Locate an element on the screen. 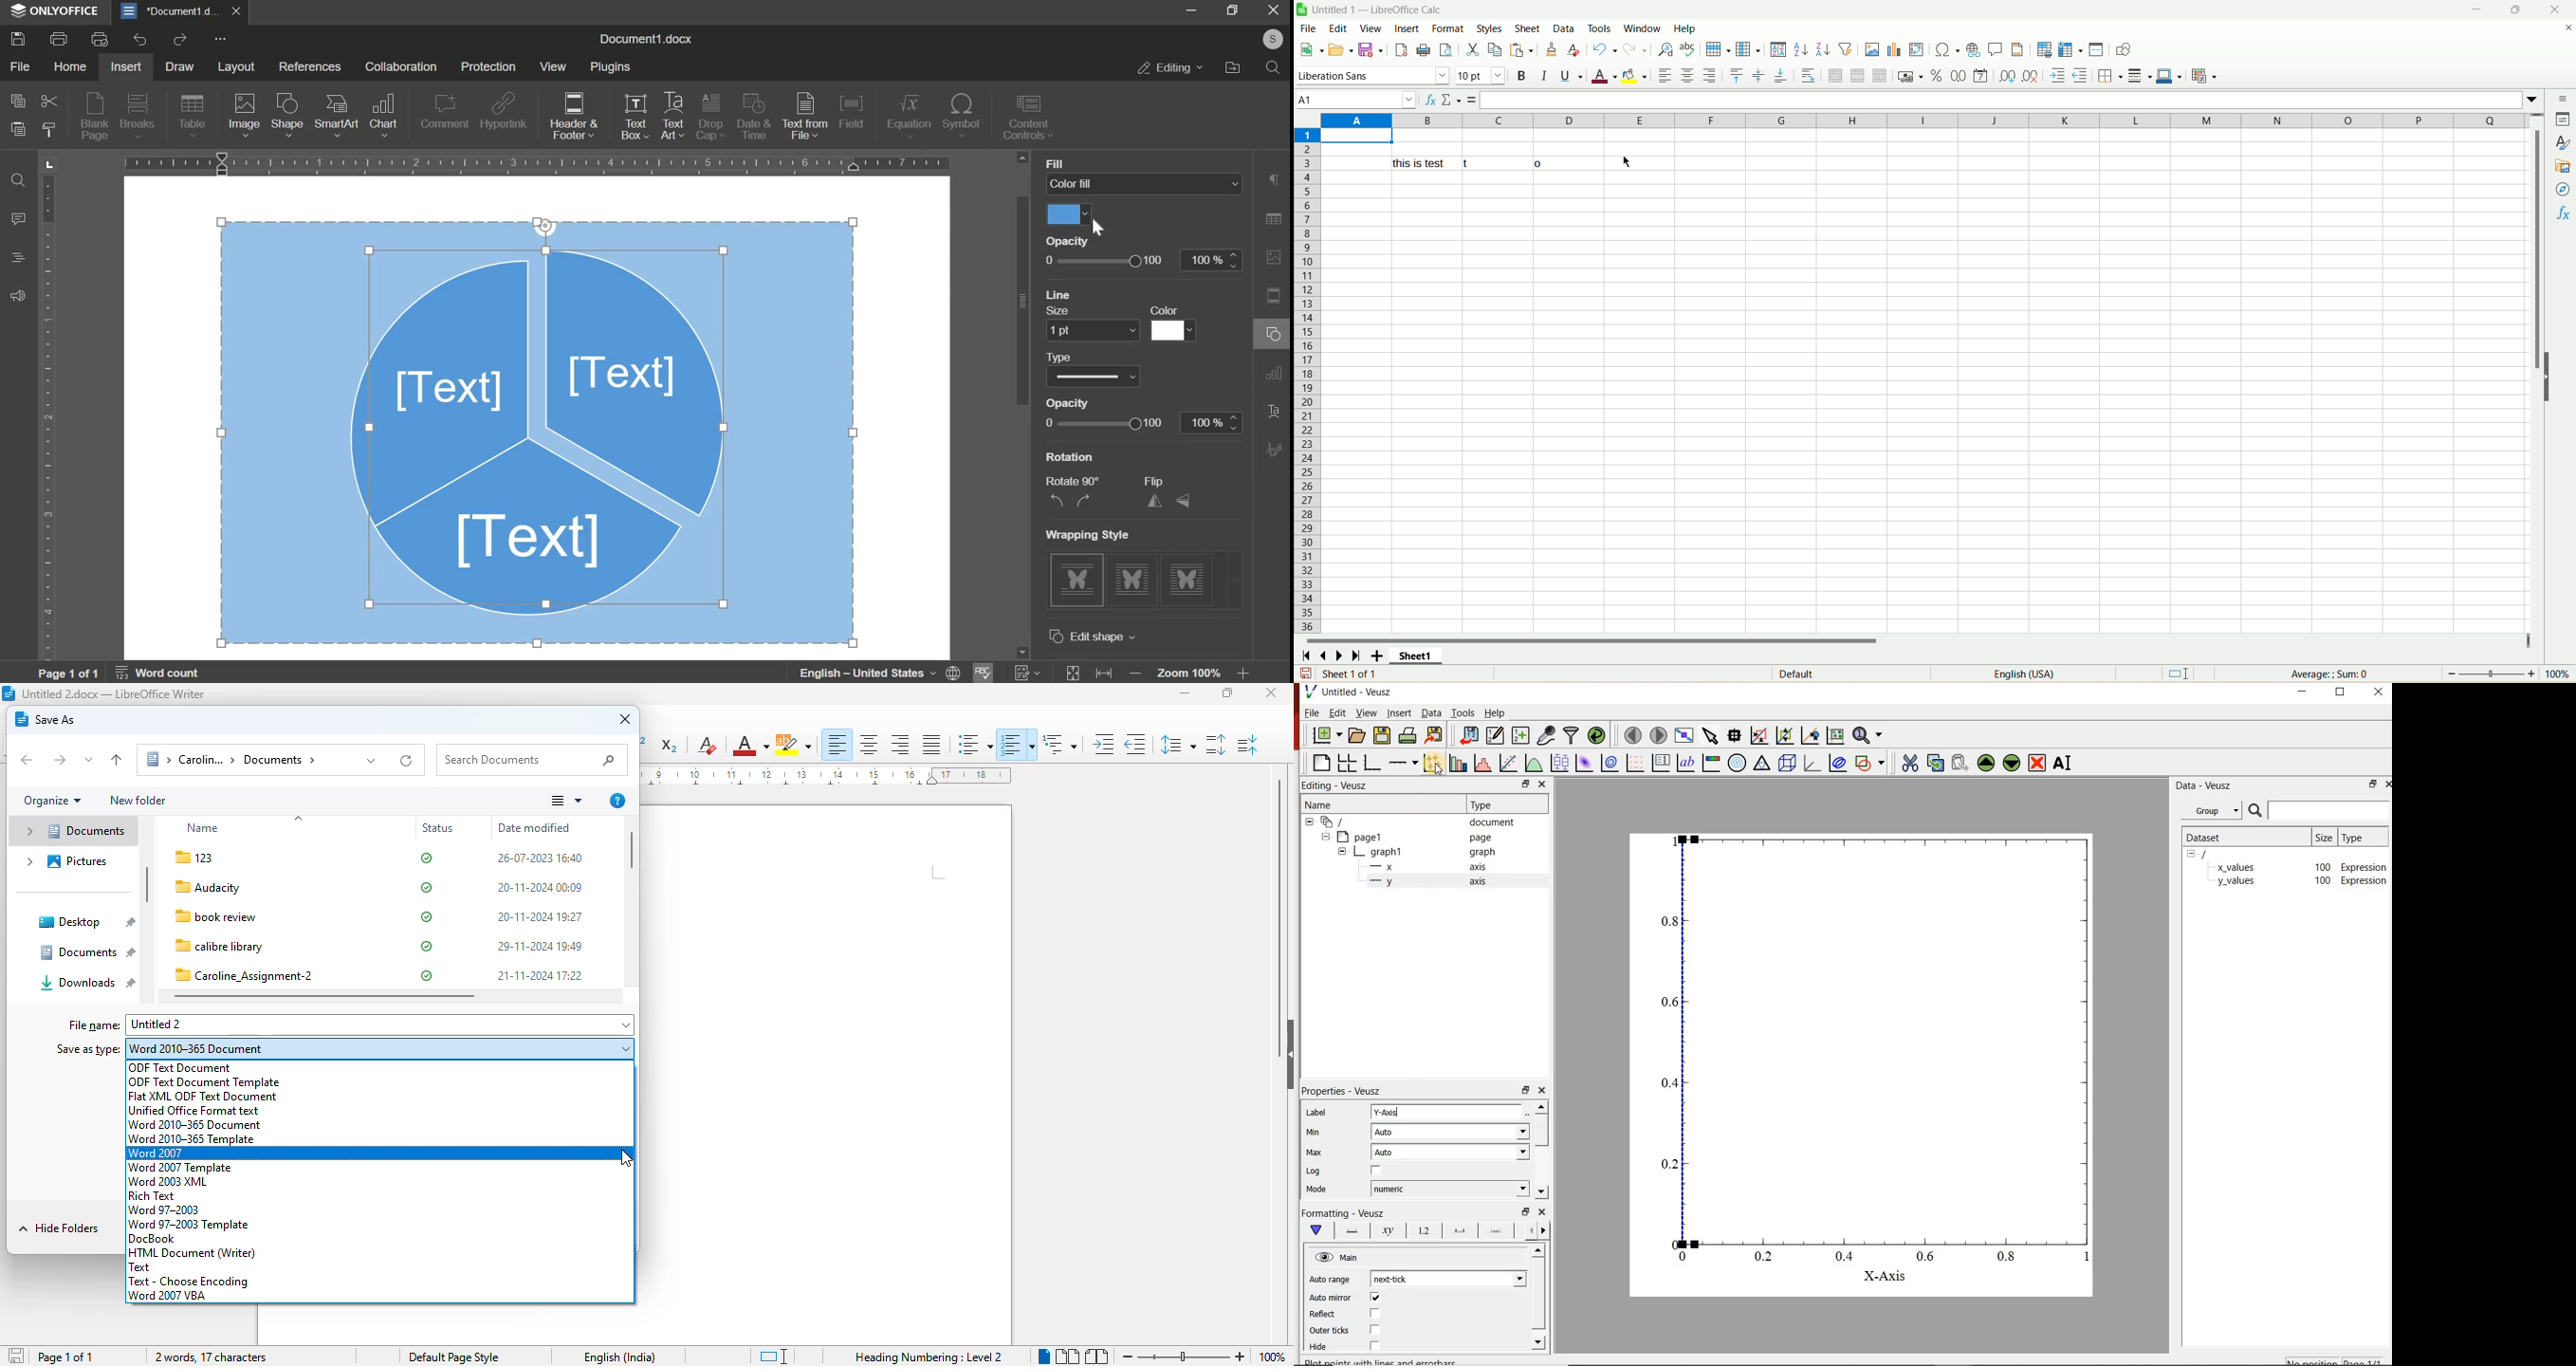 This screenshot has width=2576, height=1372. breaks is located at coordinates (138, 115).